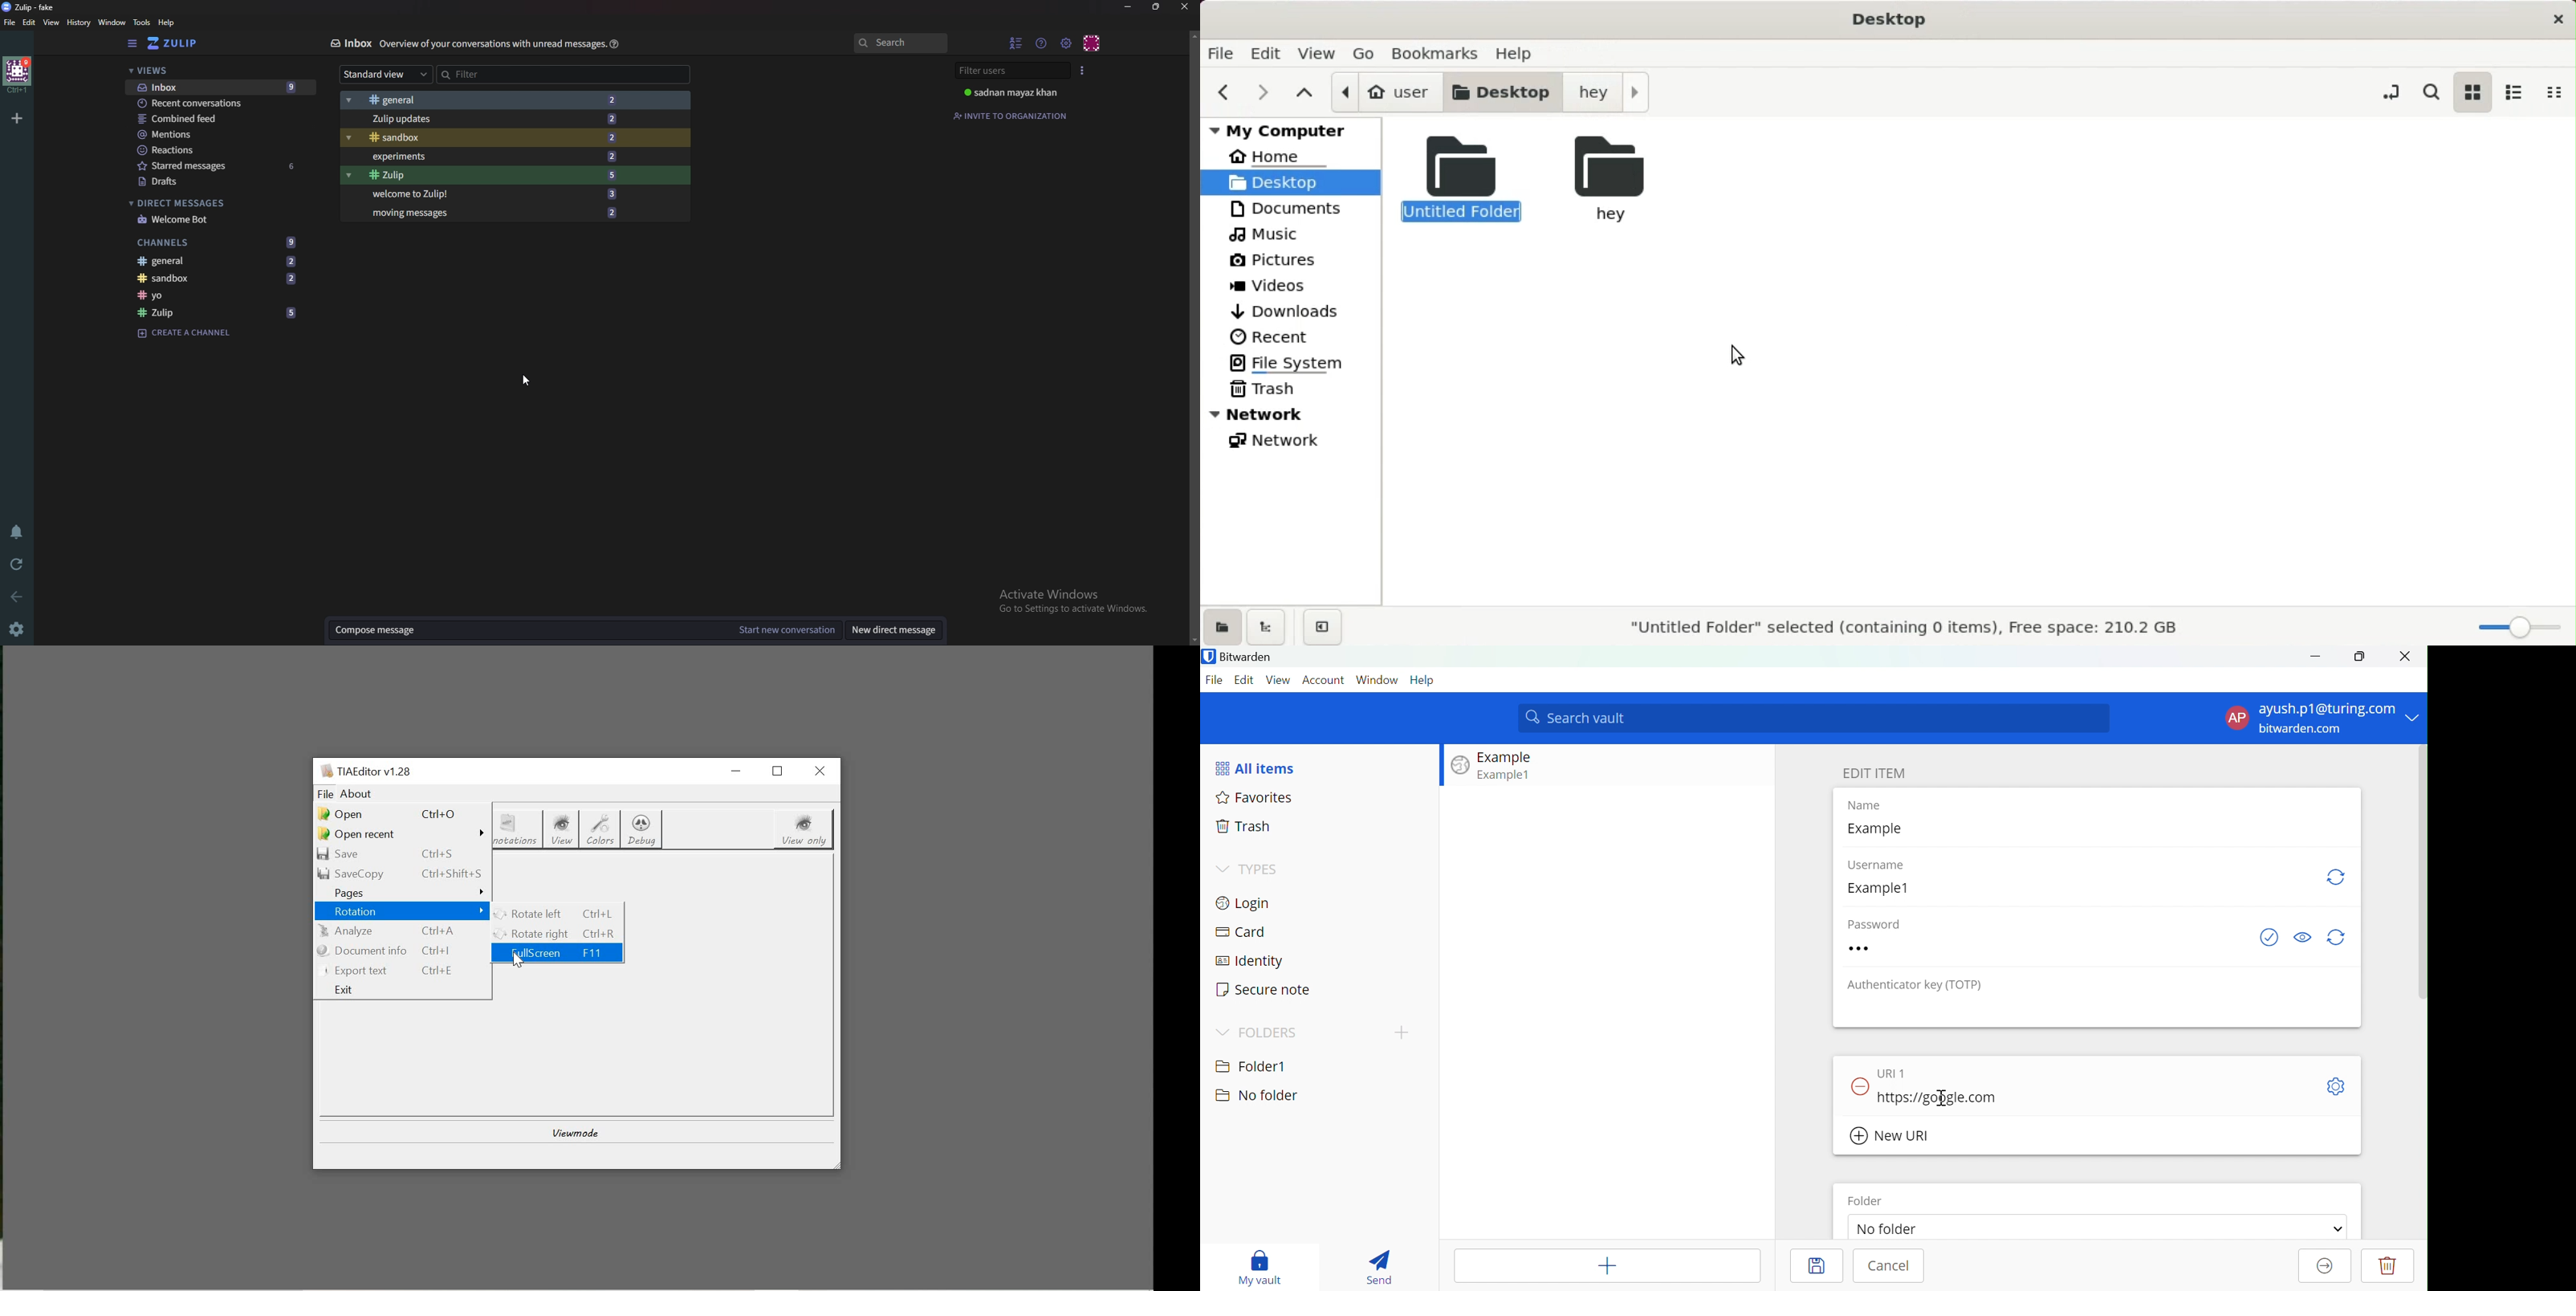 The height and width of the screenshot is (1316, 2576). What do you see at coordinates (565, 74) in the screenshot?
I see `Filter` at bounding box center [565, 74].